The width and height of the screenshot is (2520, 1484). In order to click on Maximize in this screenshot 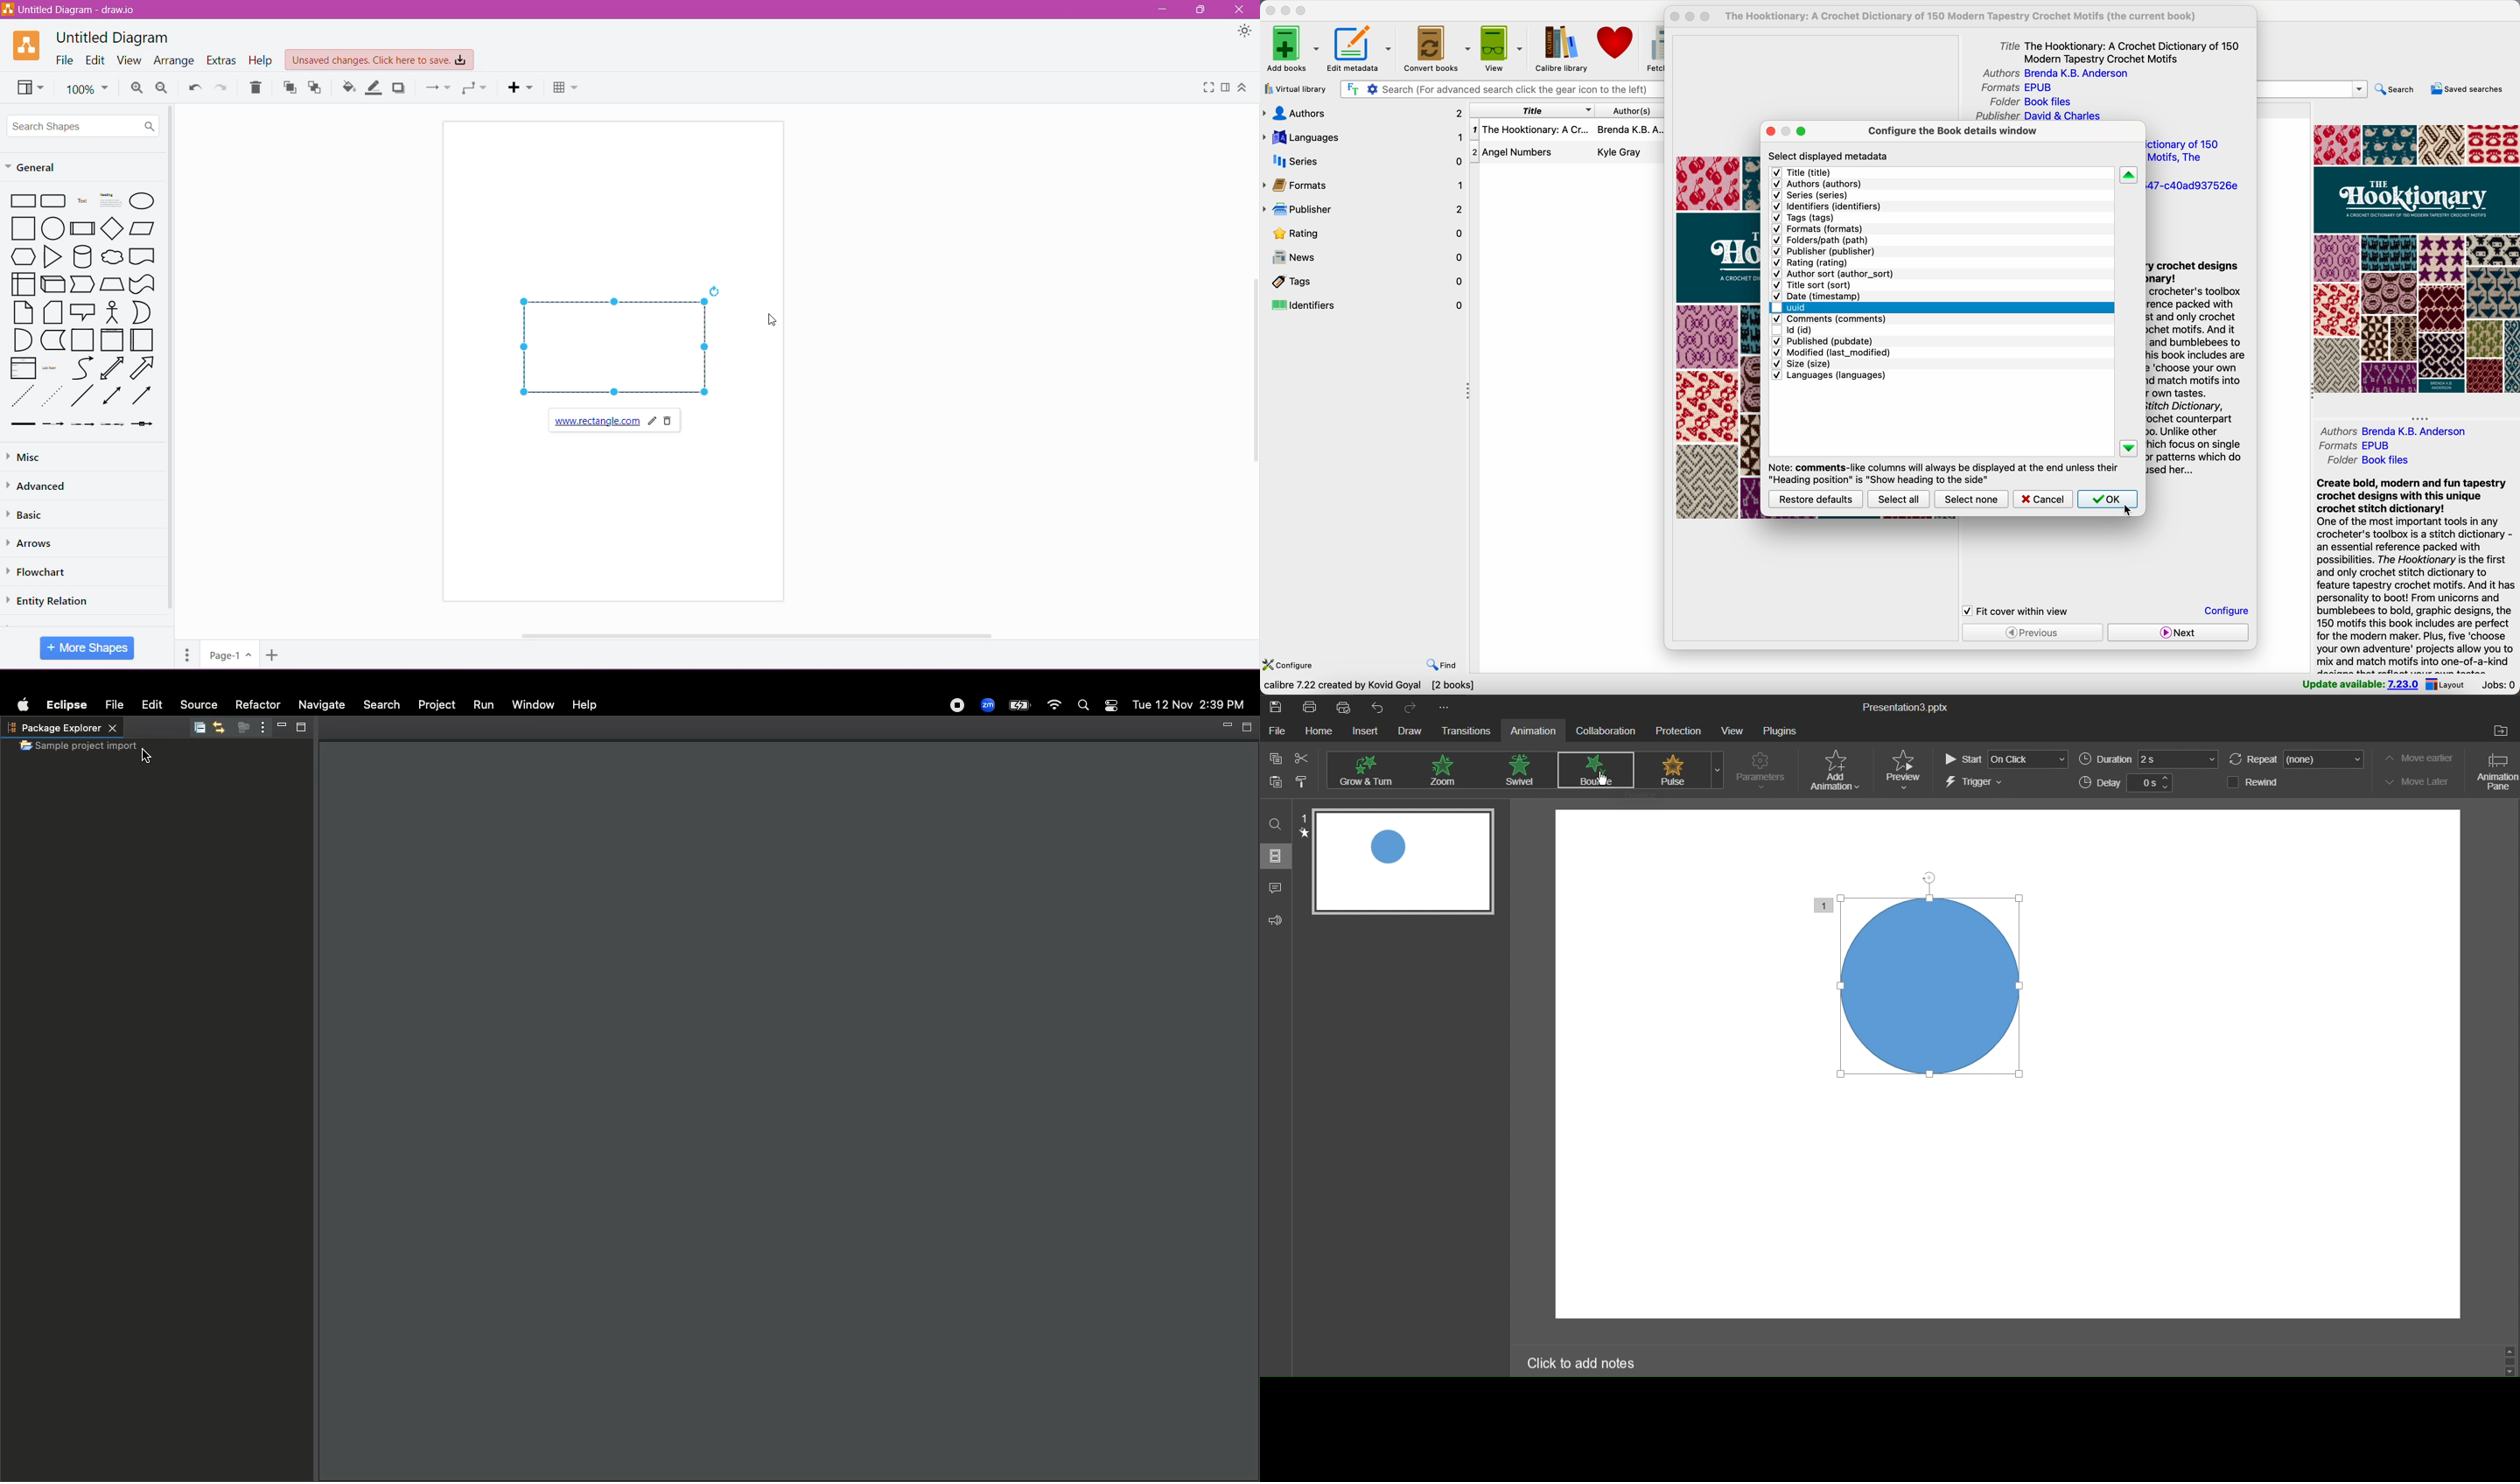, I will do `click(299, 730)`.